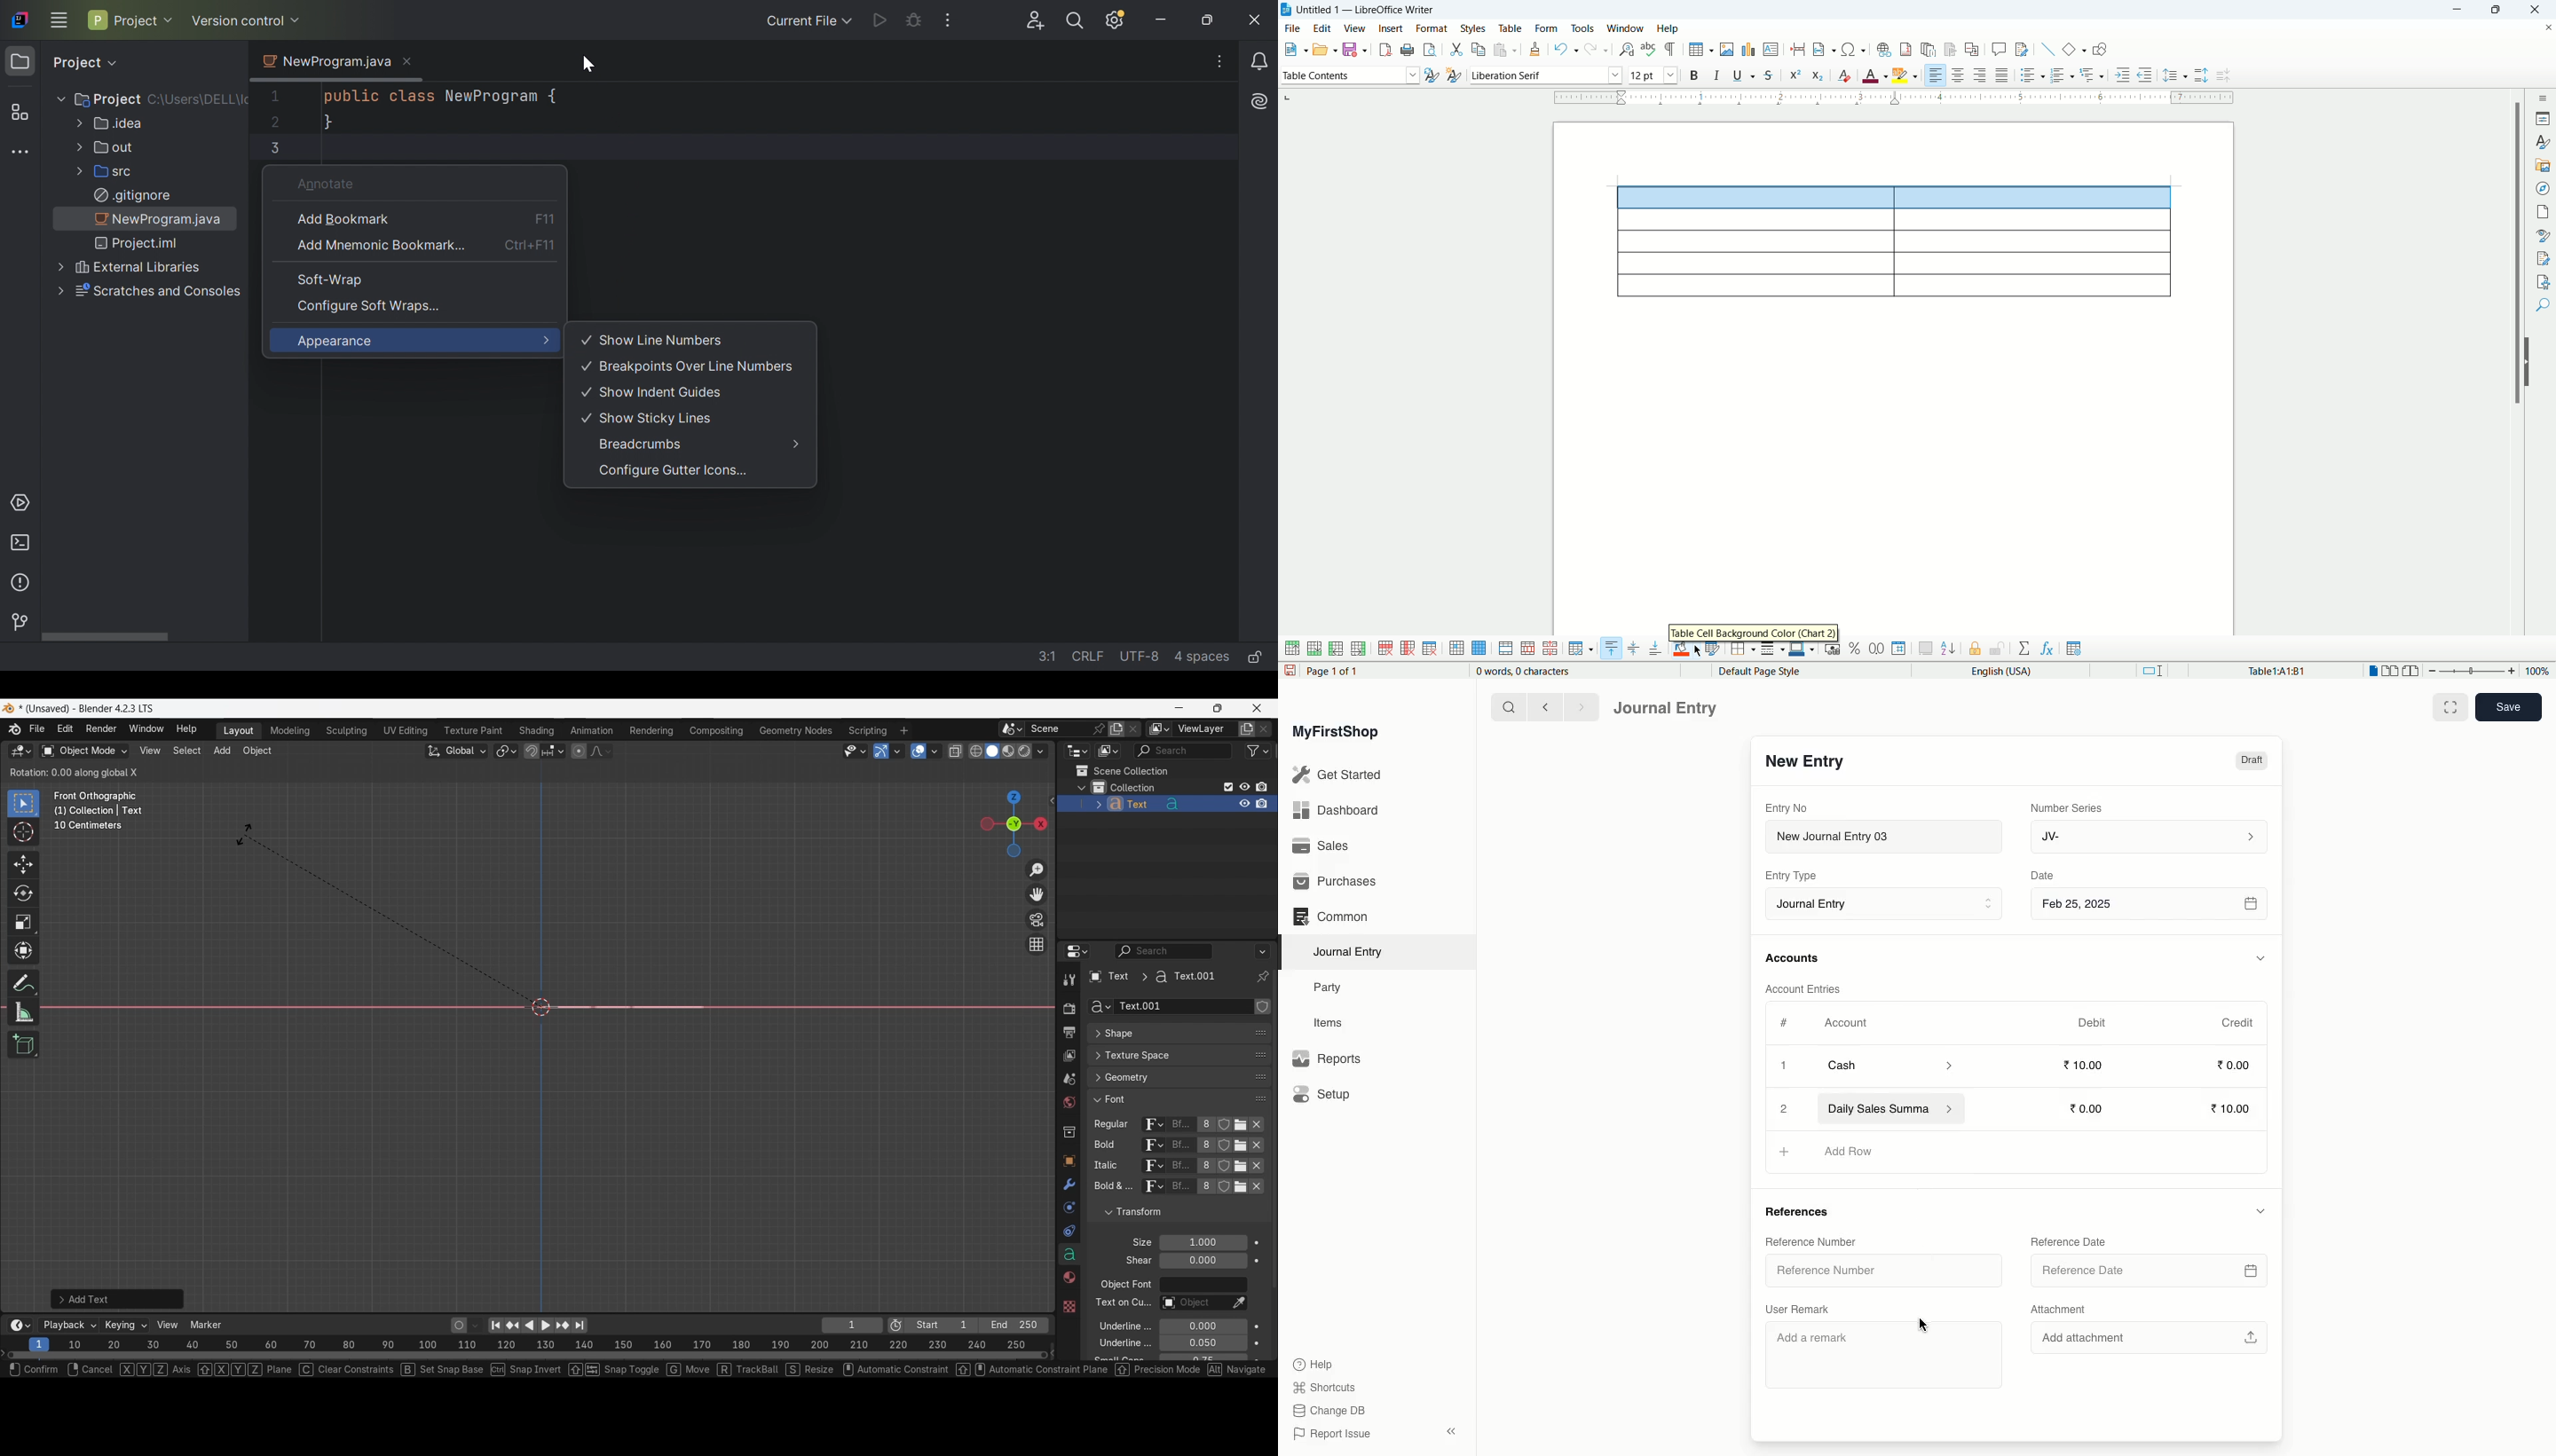 Image resolution: width=2576 pixels, height=1456 pixels. Describe the element at coordinates (2091, 1108) in the screenshot. I see `10.00` at that location.